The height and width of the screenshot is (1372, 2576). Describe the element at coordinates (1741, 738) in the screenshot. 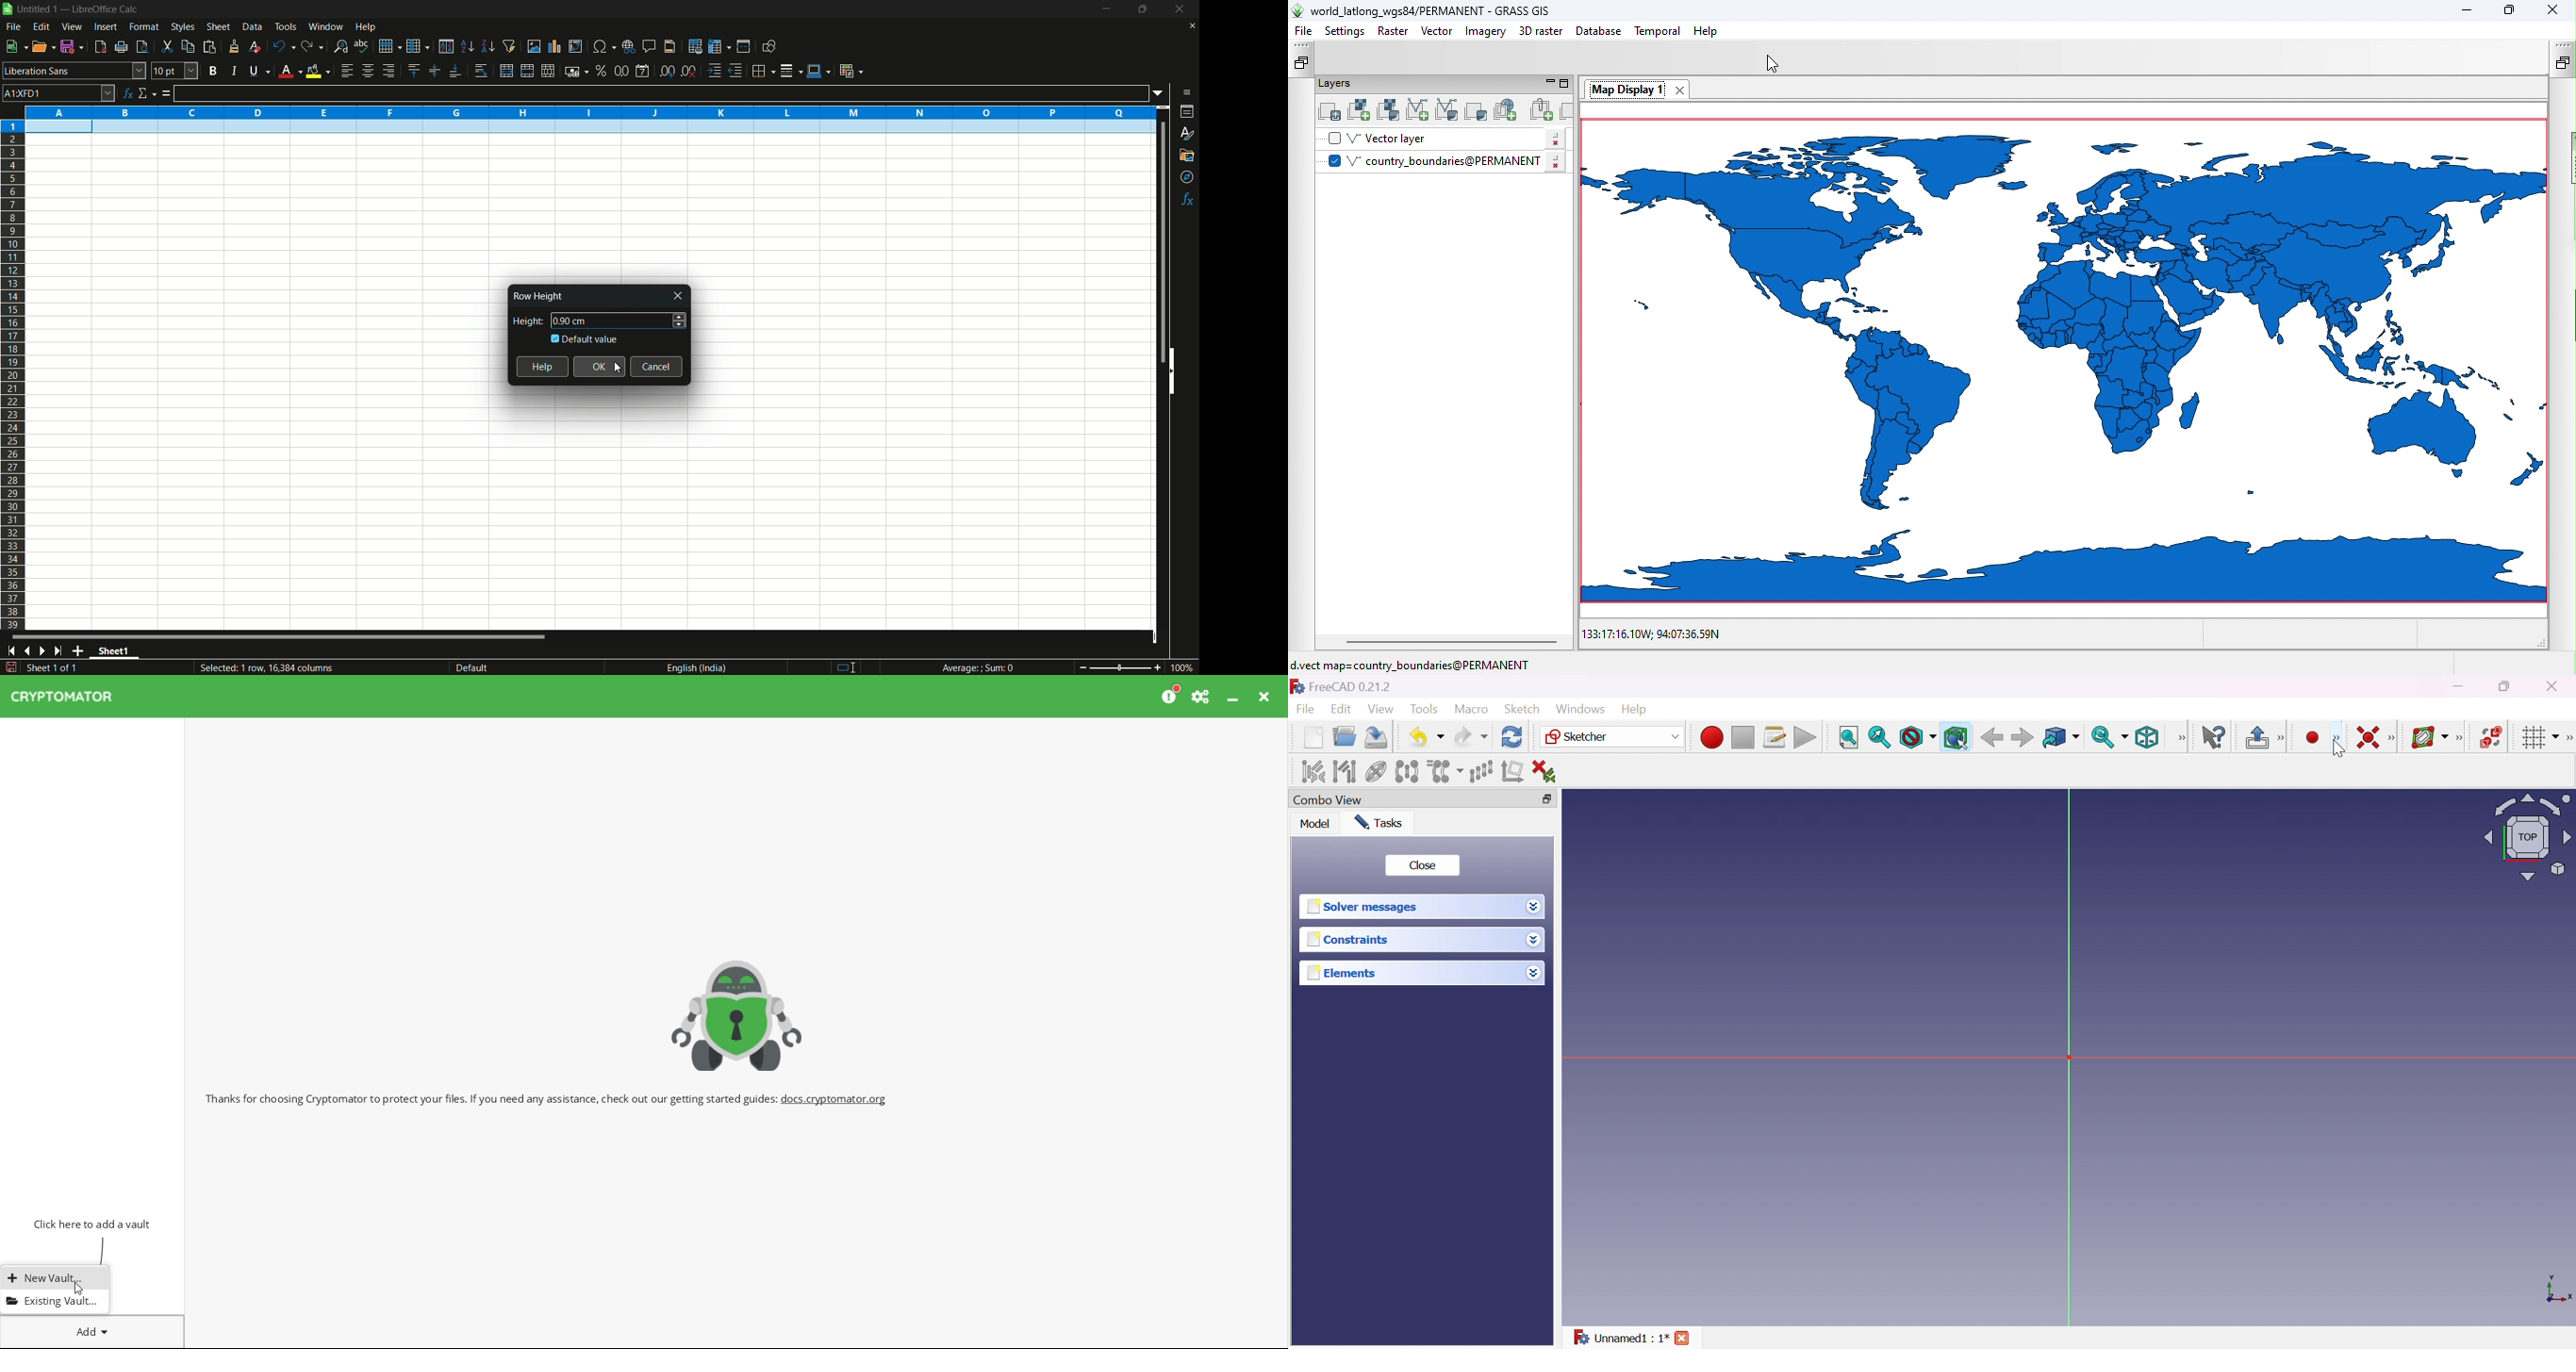

I see `Stop macro recording` at that location.